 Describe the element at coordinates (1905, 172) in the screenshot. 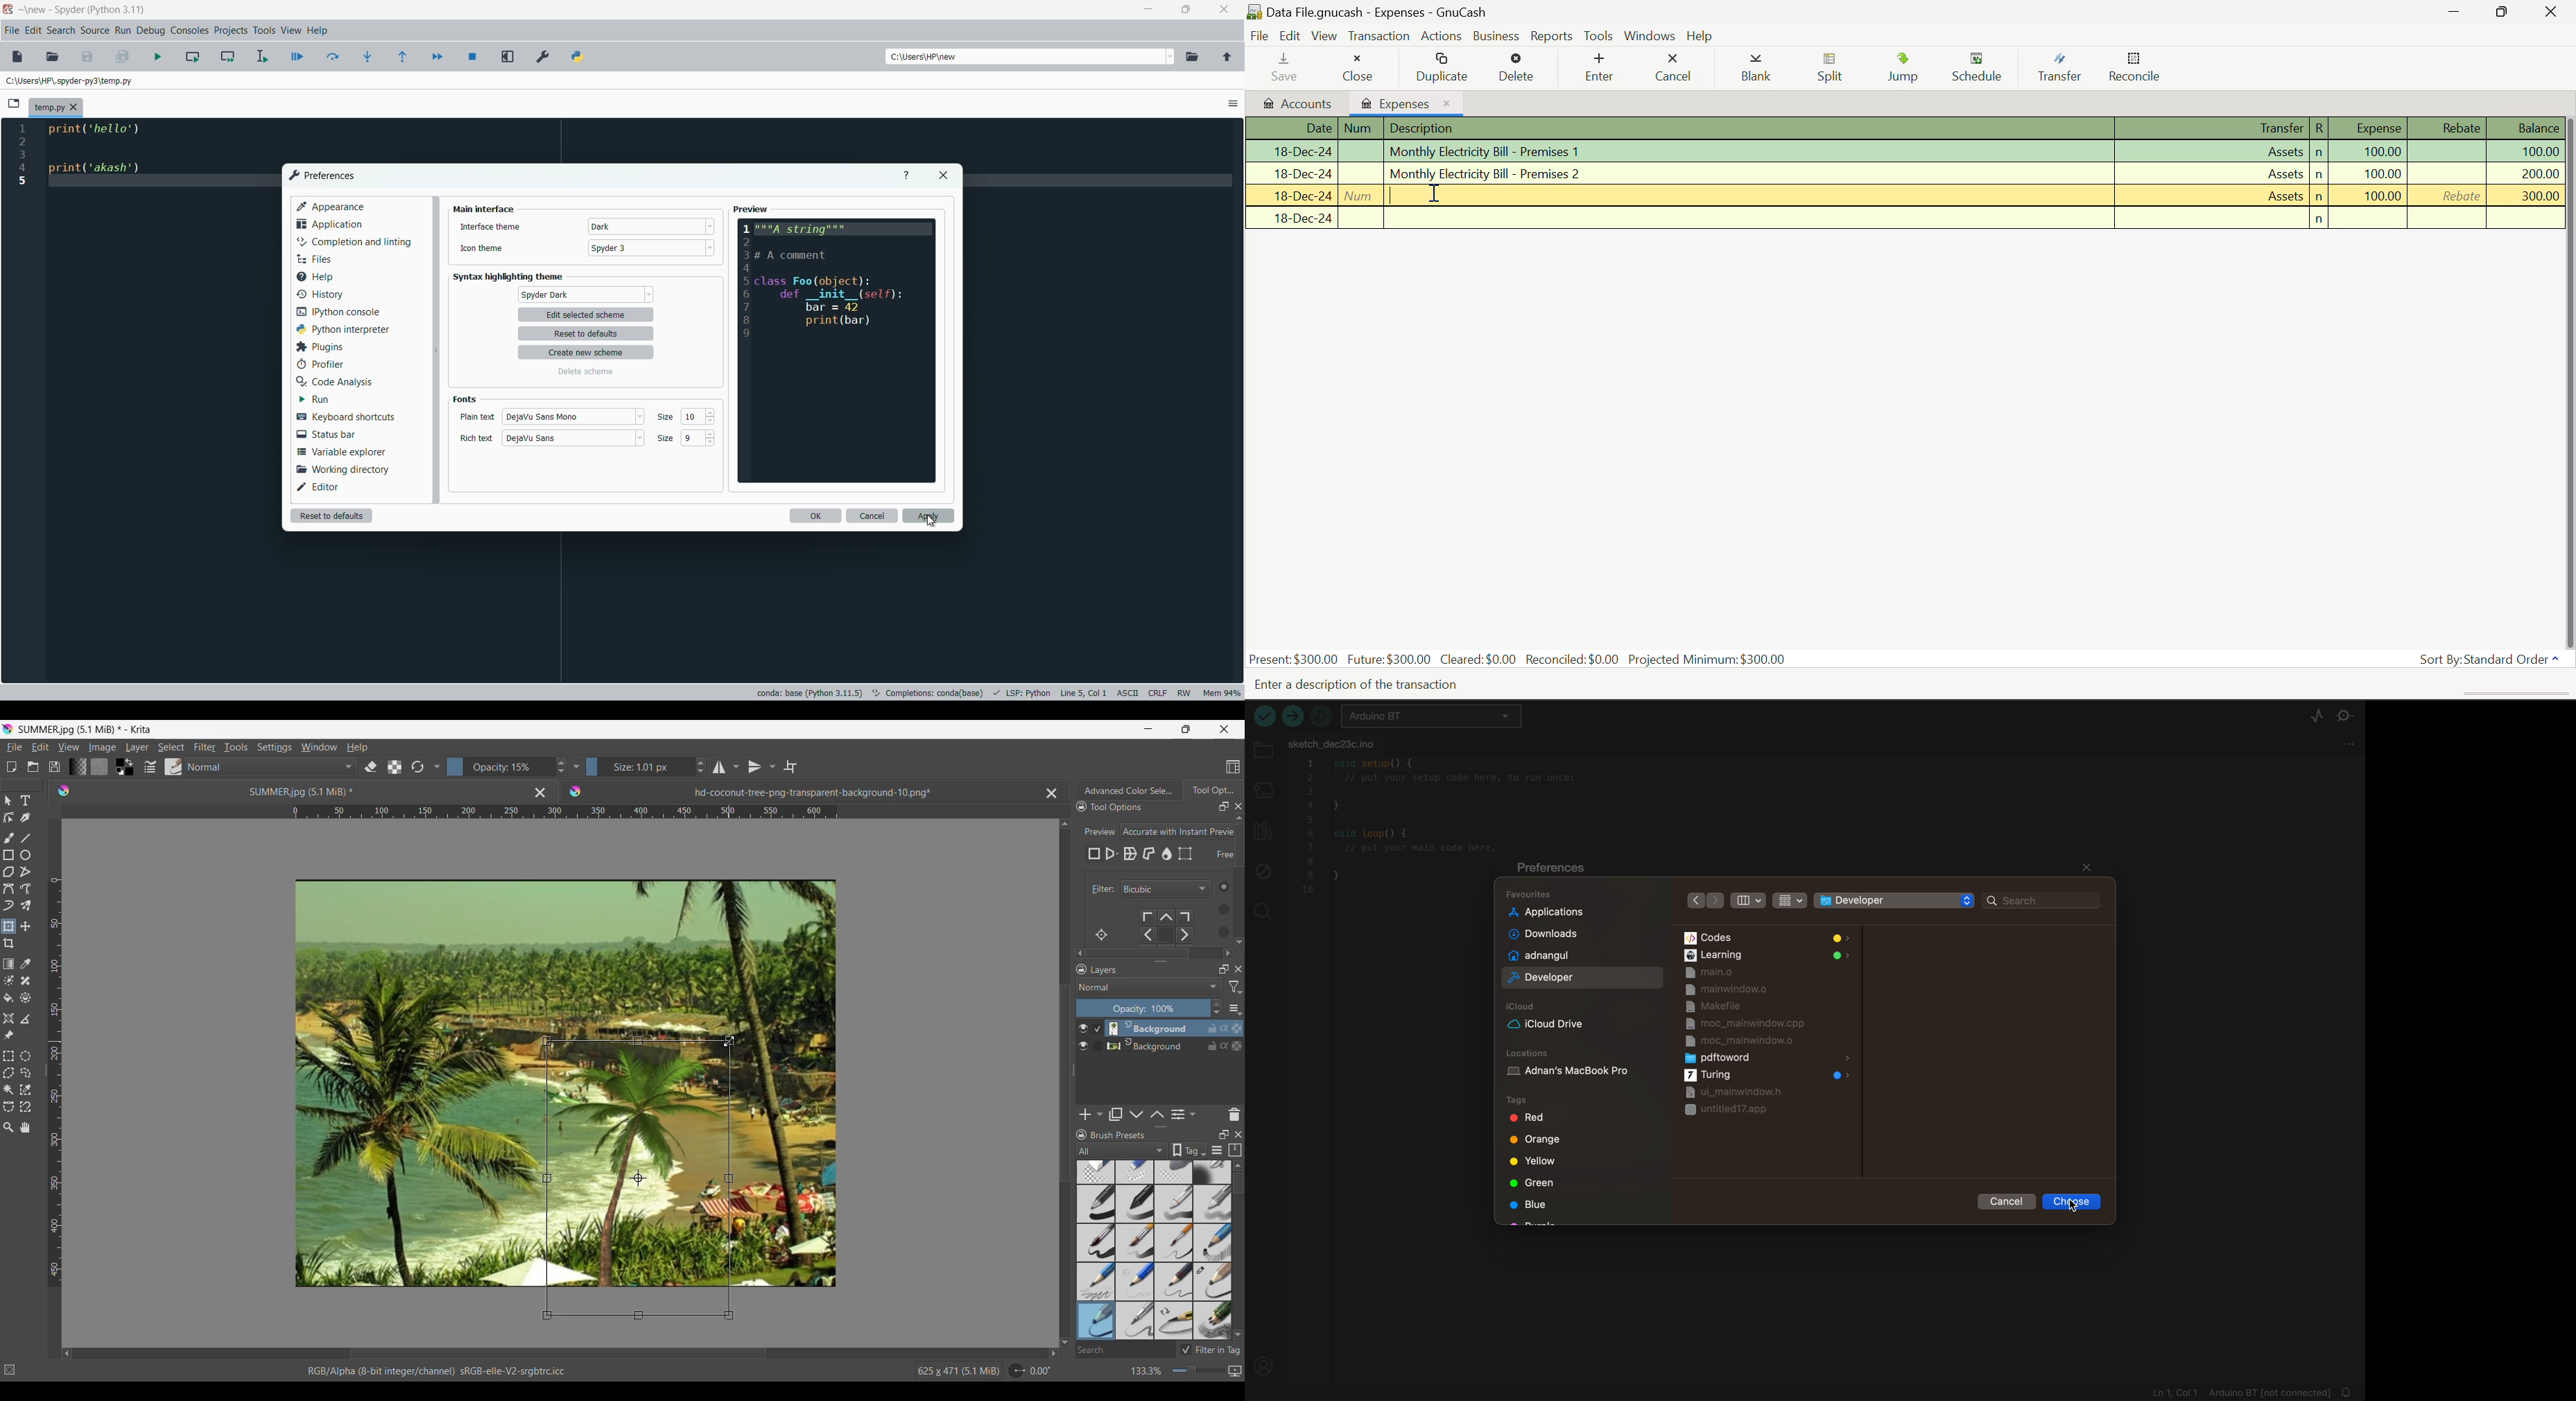

I see `Transaction 2` at that location.